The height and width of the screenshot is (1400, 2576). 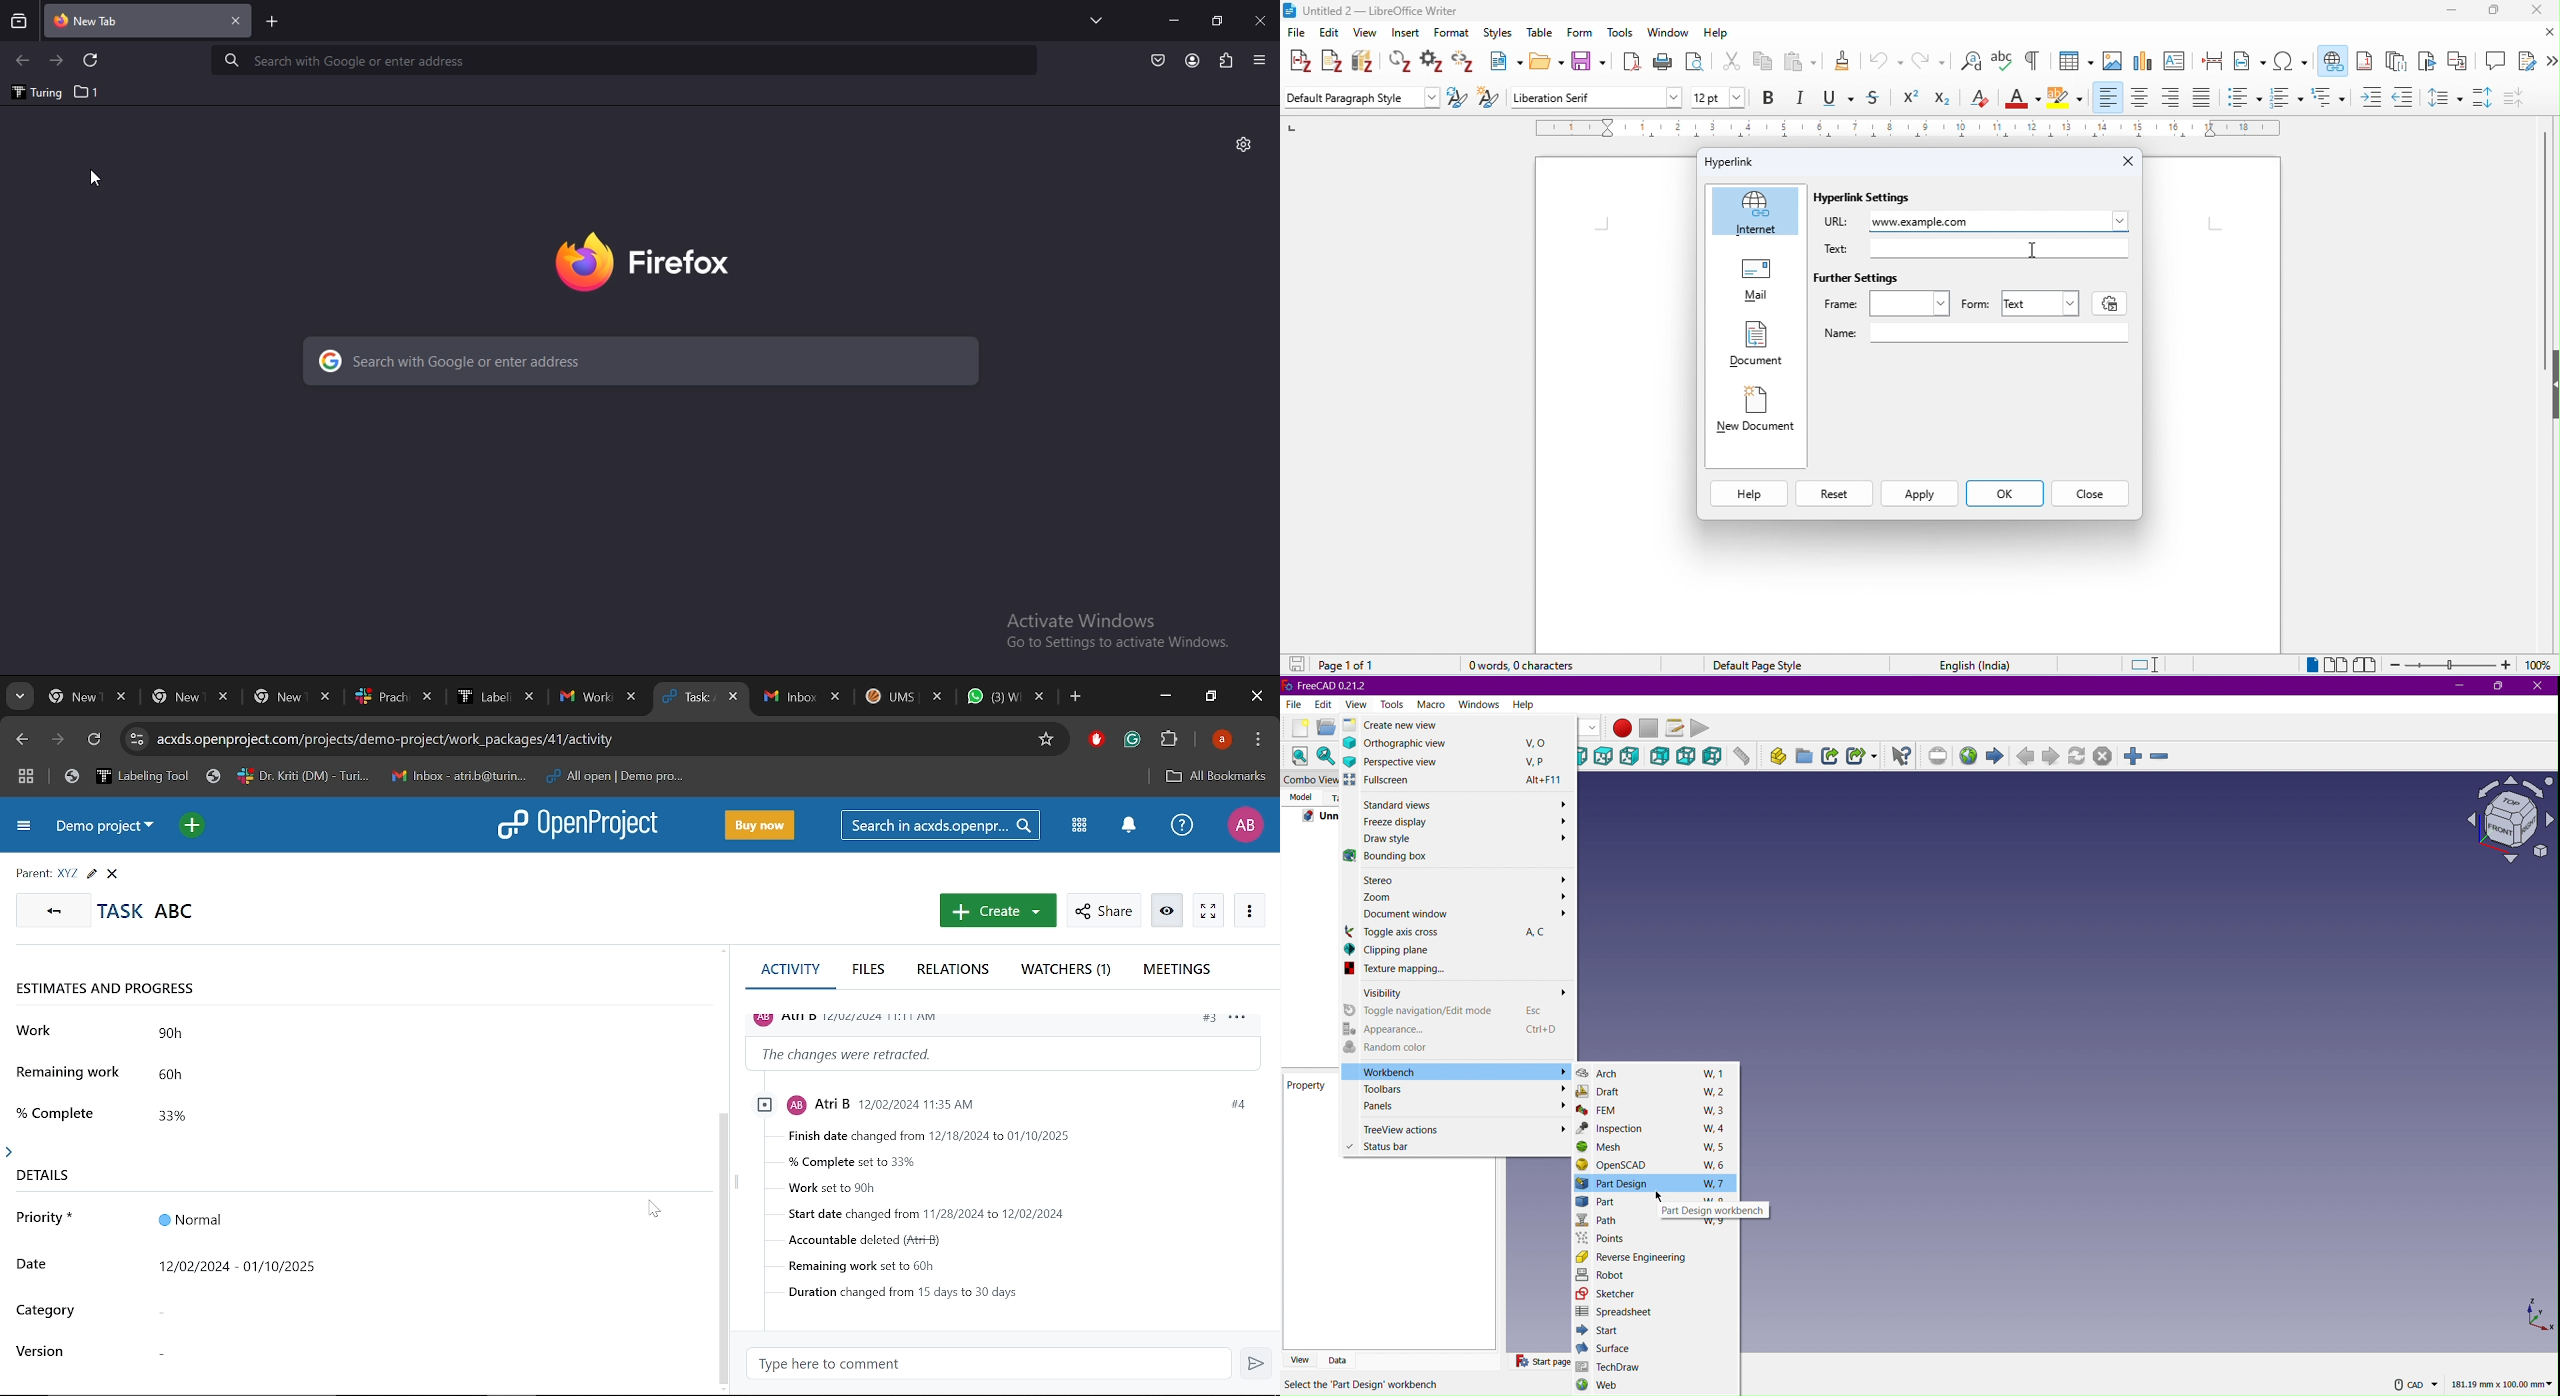 I want to click on Texture, so click(x=1399, y=969).